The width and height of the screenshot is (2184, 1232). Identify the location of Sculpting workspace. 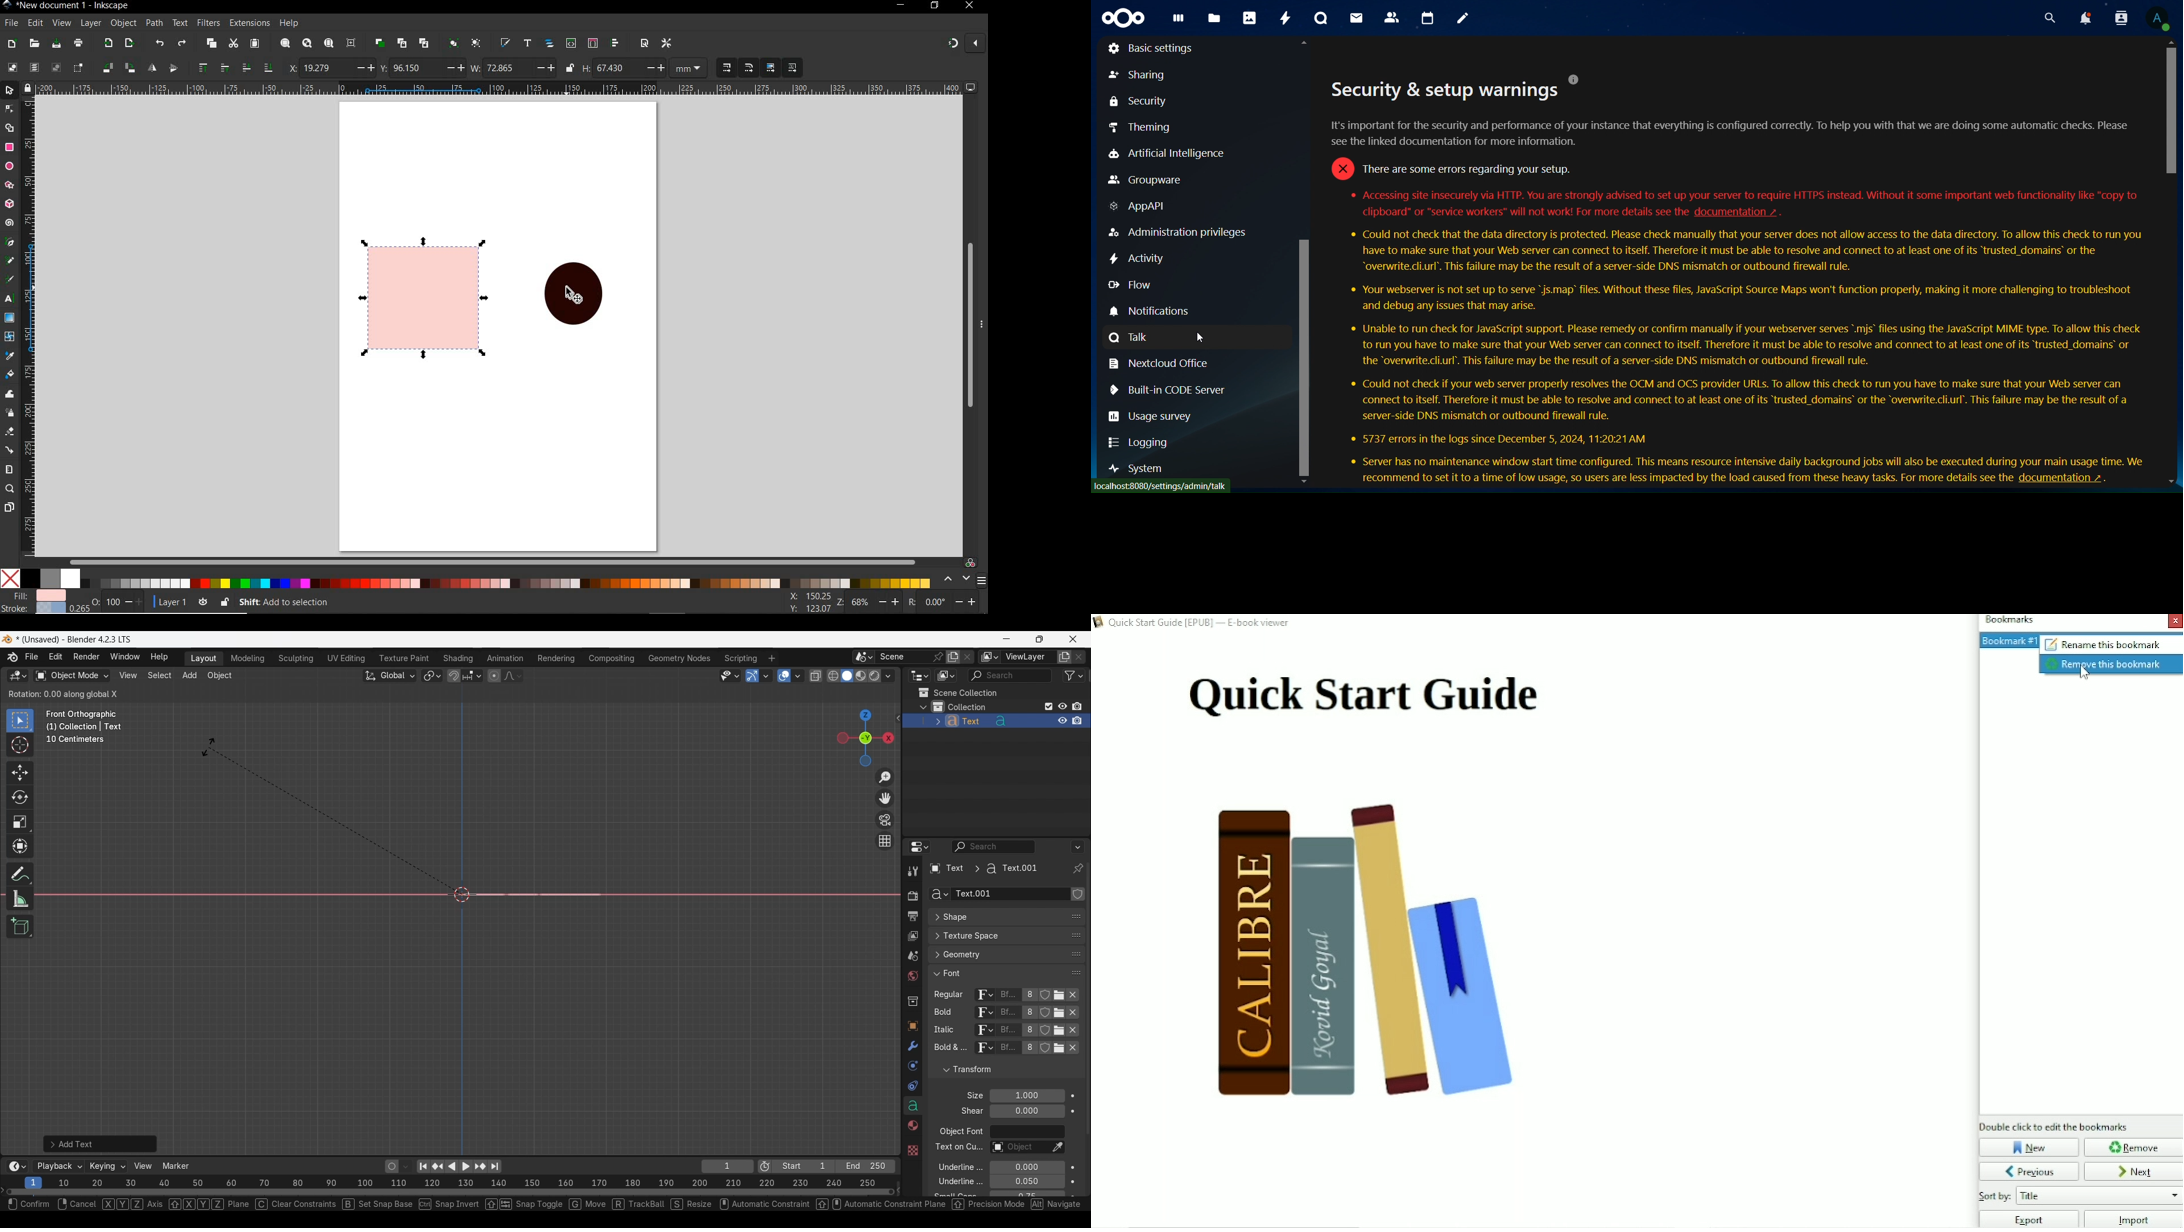
(297, 658).